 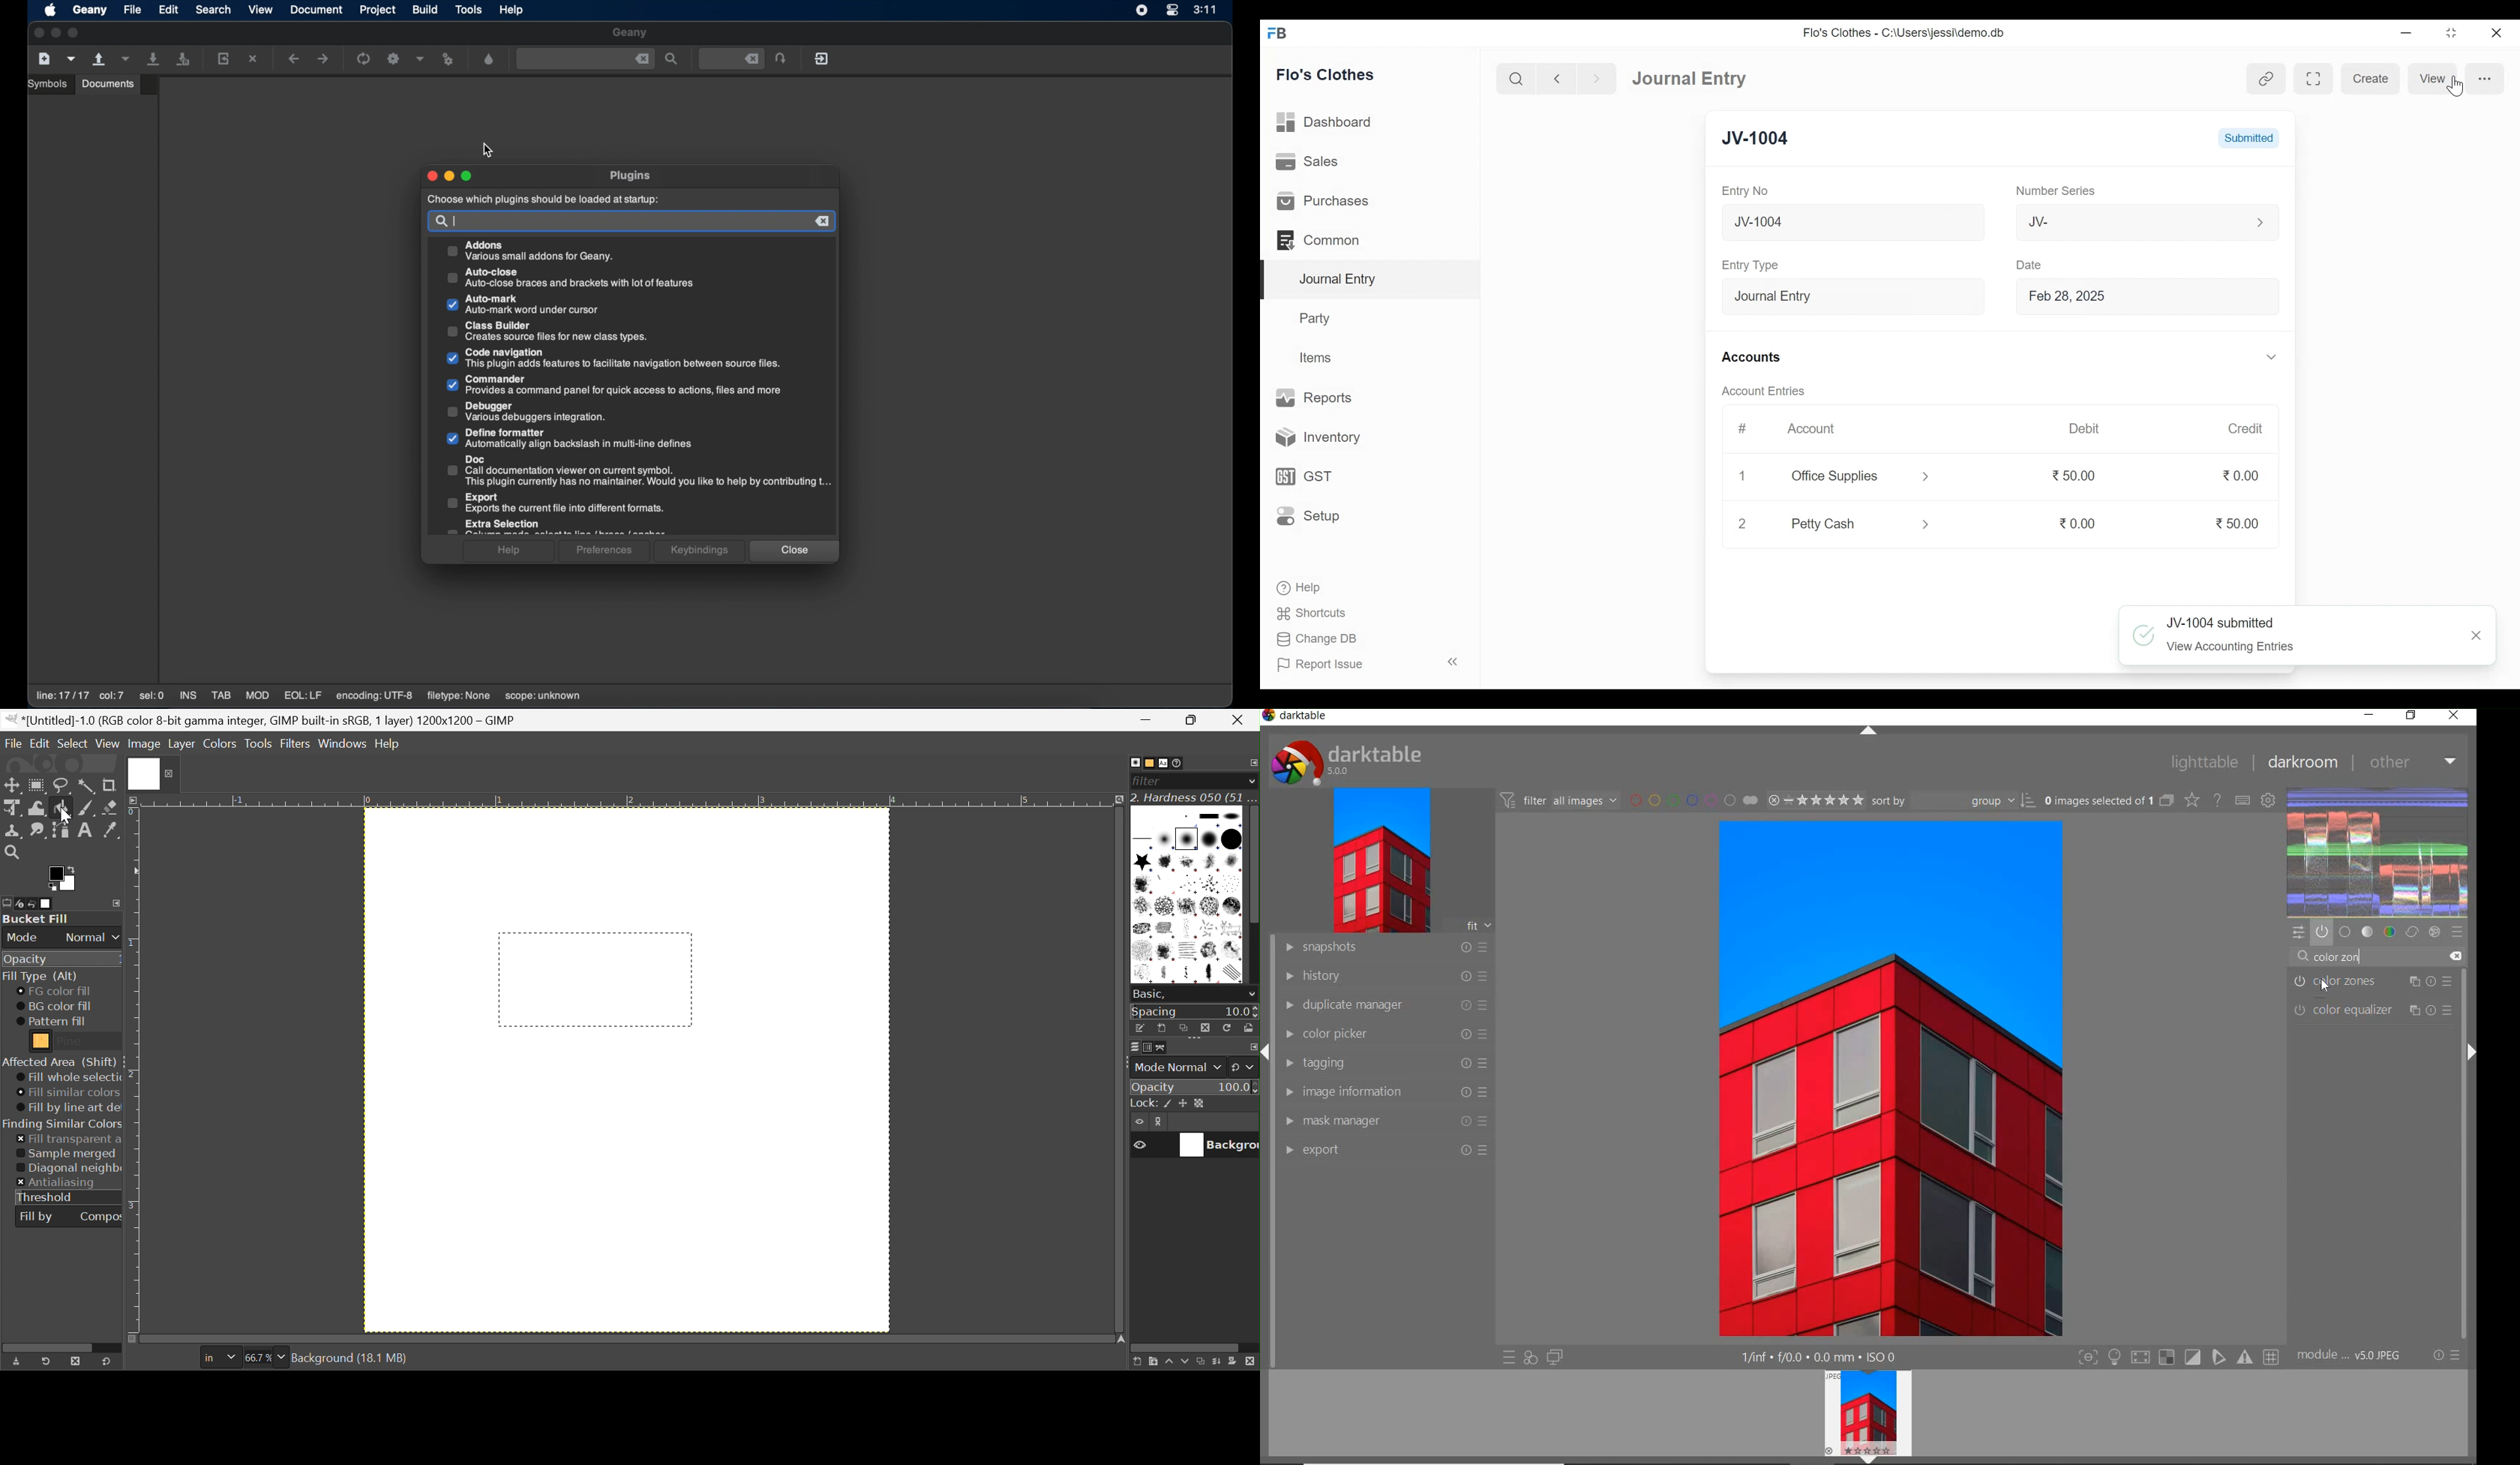 I want to click on Clone Tool, so click(x=14, y=832).